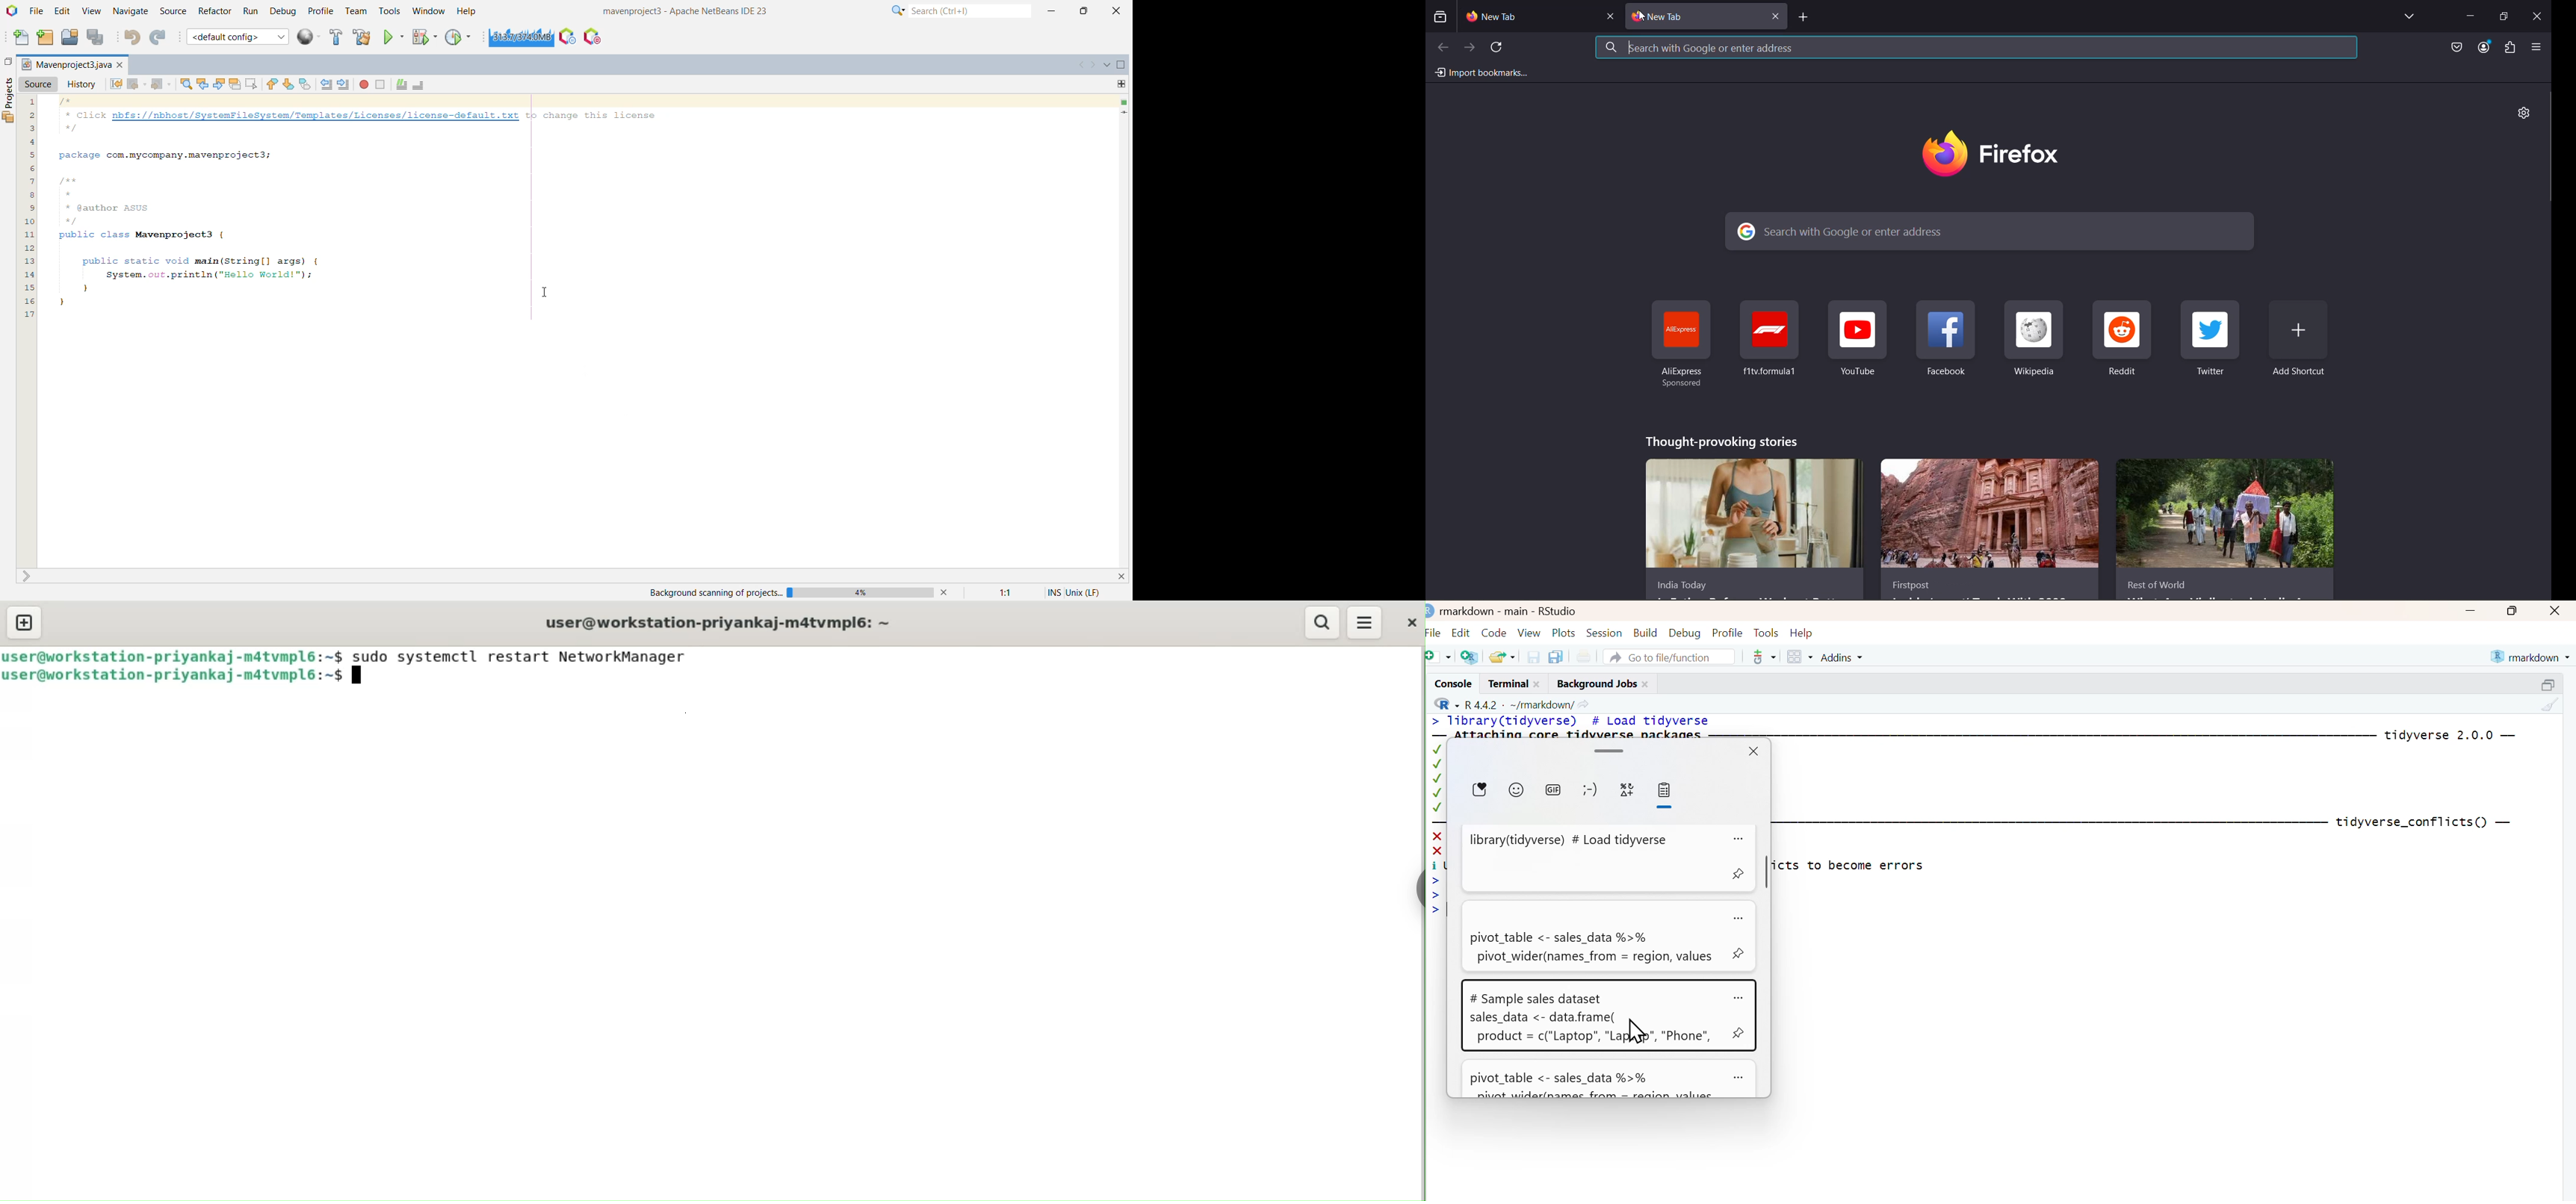  Describe the element at coordinates (2551, 705) in the screenshot. I see `clear console` at that location.